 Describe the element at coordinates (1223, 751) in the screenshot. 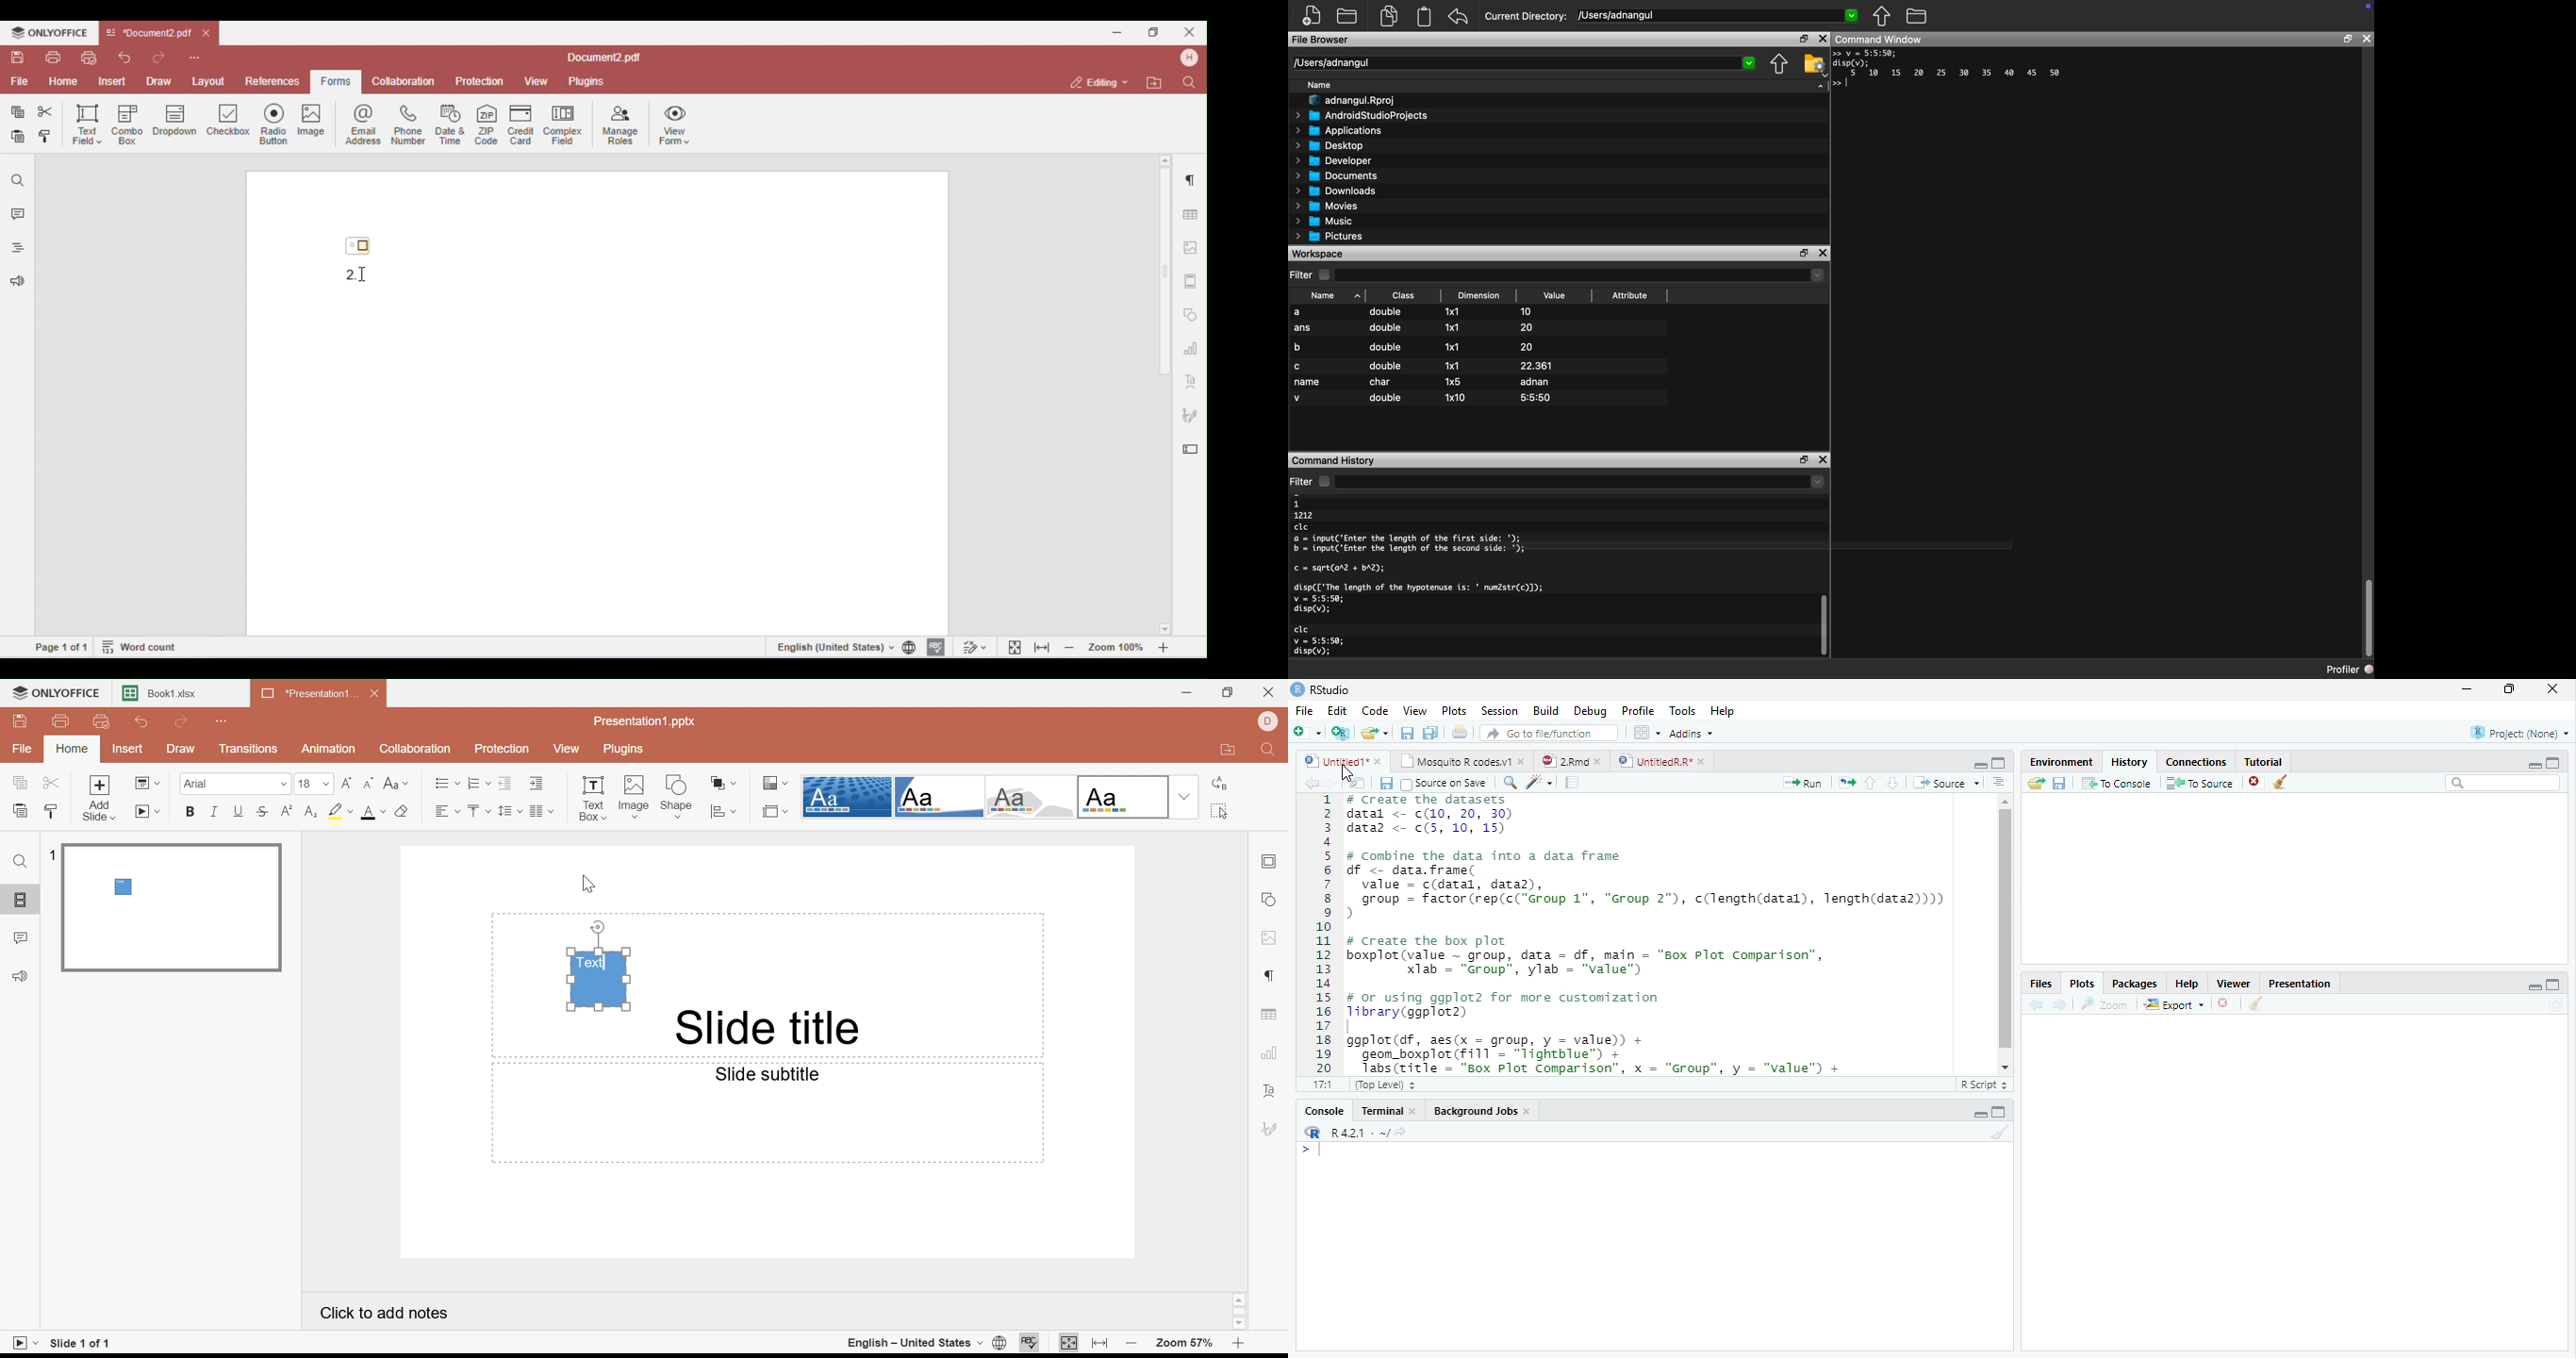

I see `Open file location` at that location.